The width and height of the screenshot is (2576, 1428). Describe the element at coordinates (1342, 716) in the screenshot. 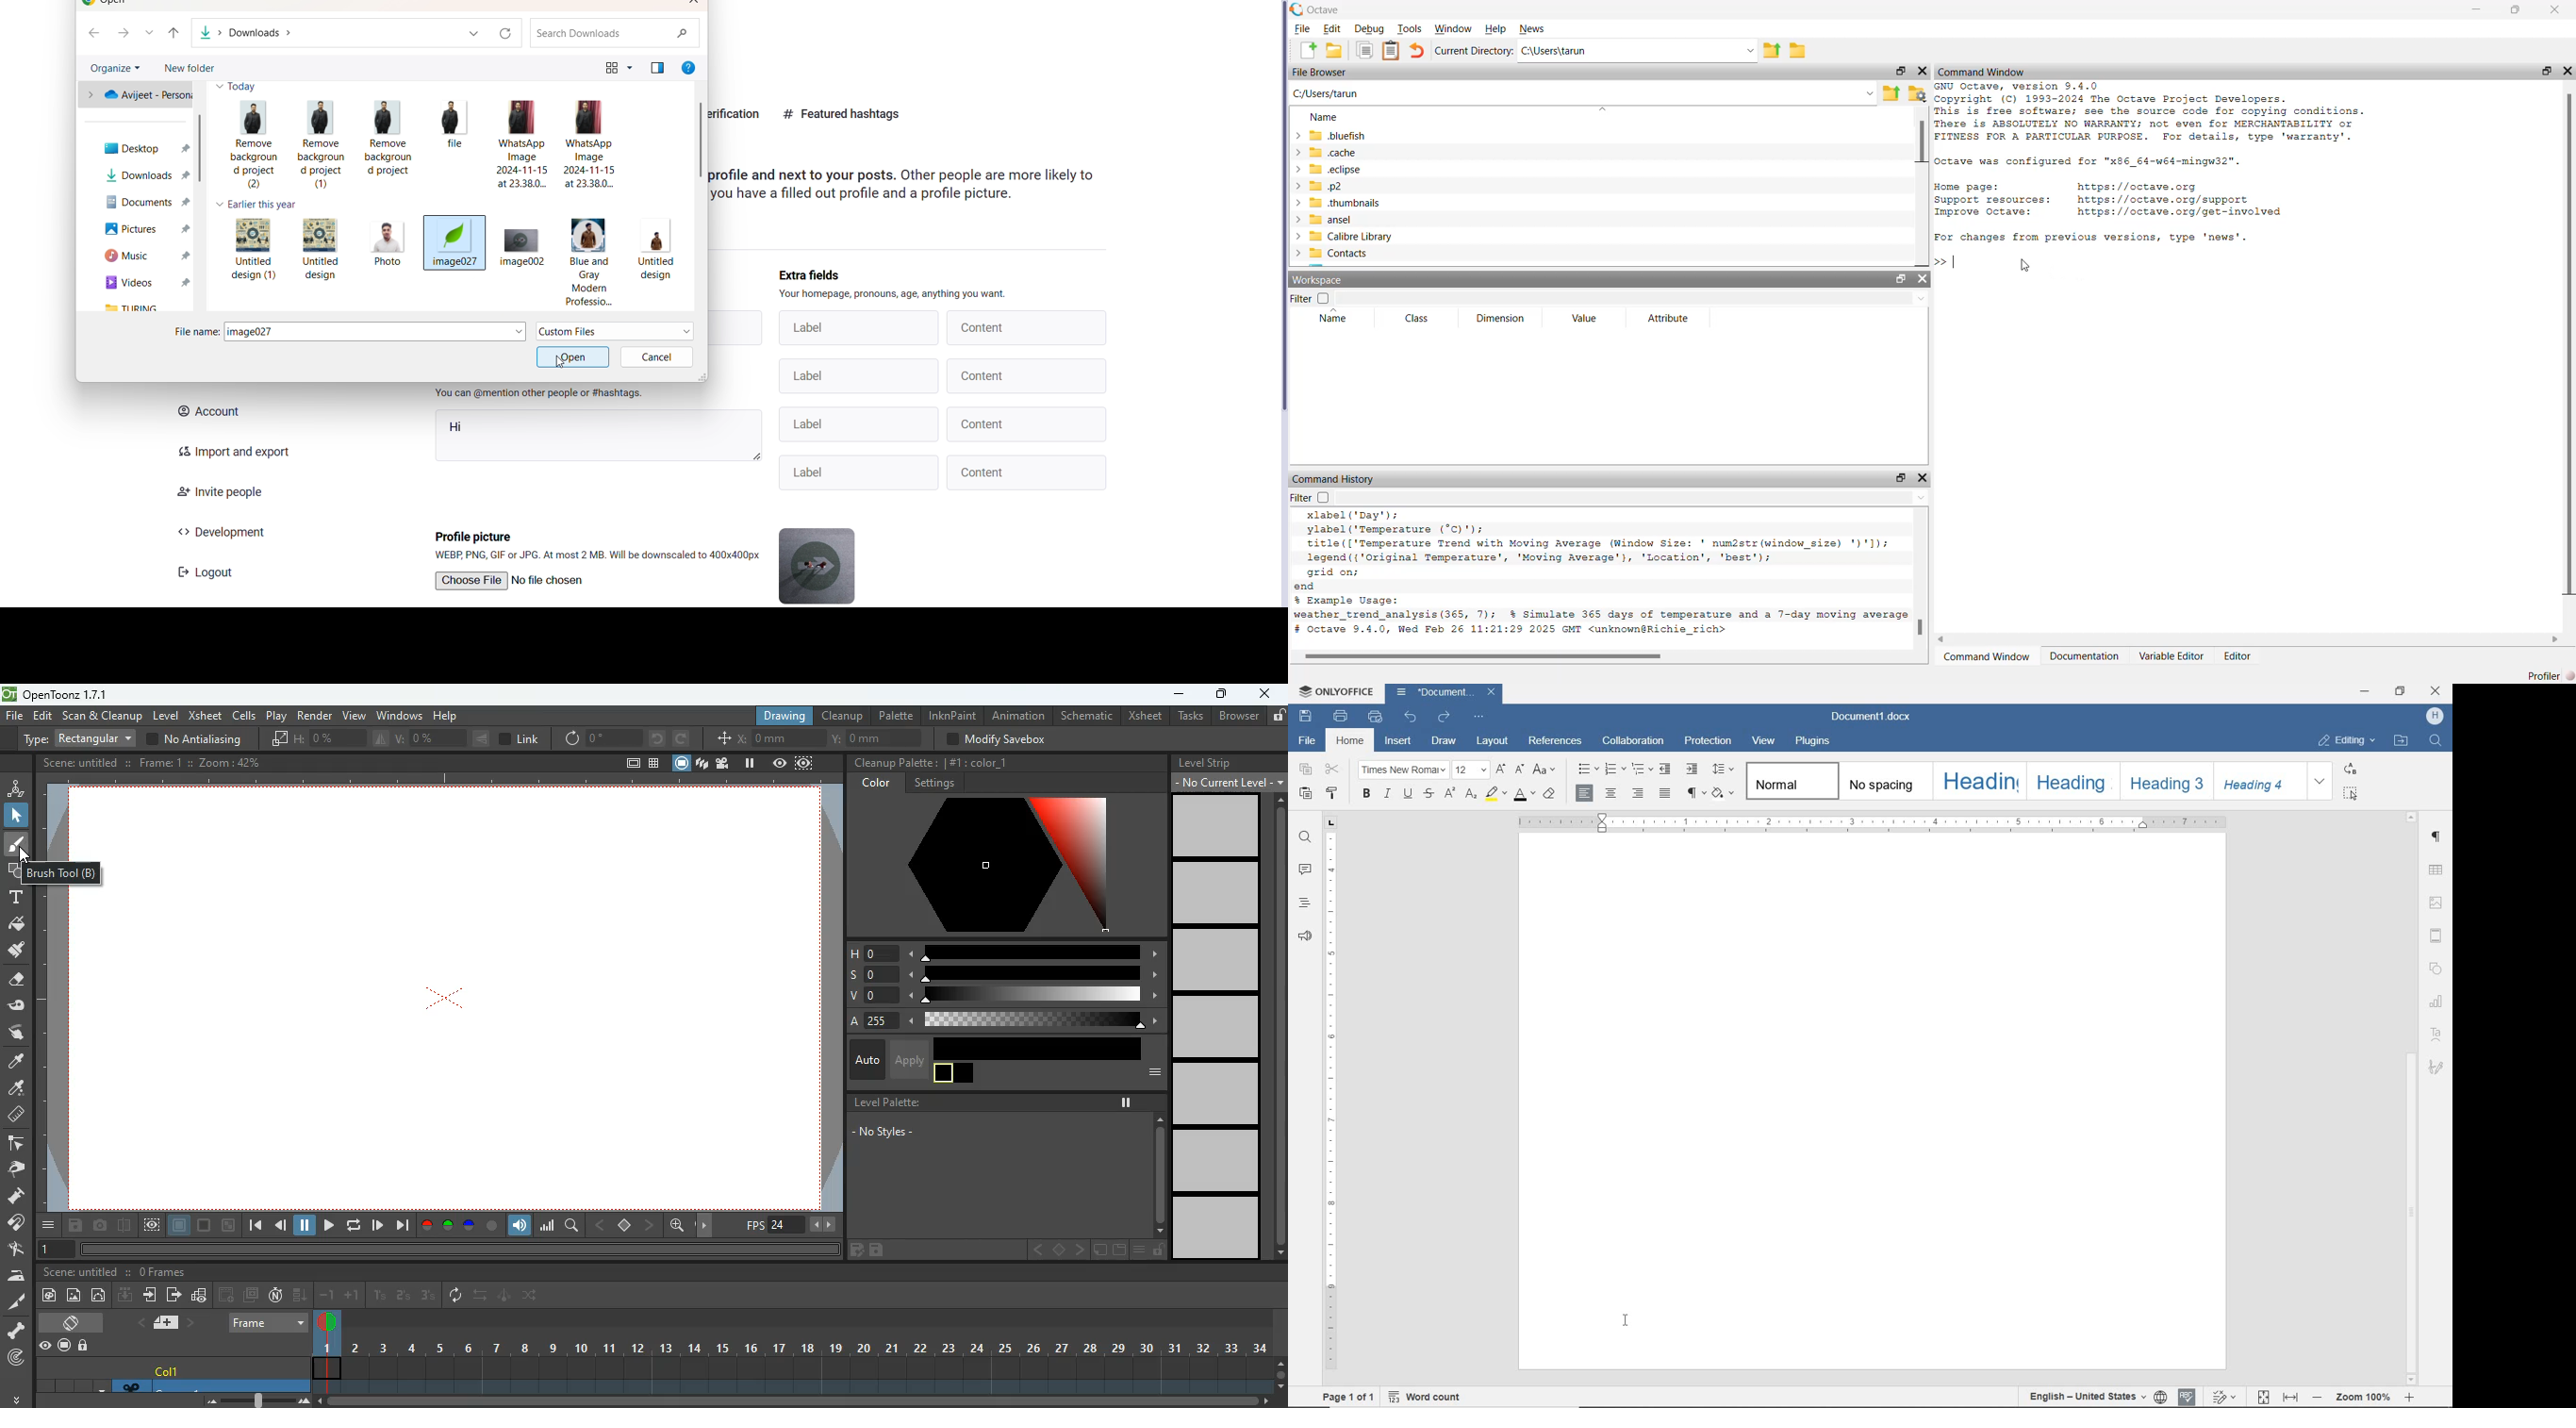

I see `print file` at that location.